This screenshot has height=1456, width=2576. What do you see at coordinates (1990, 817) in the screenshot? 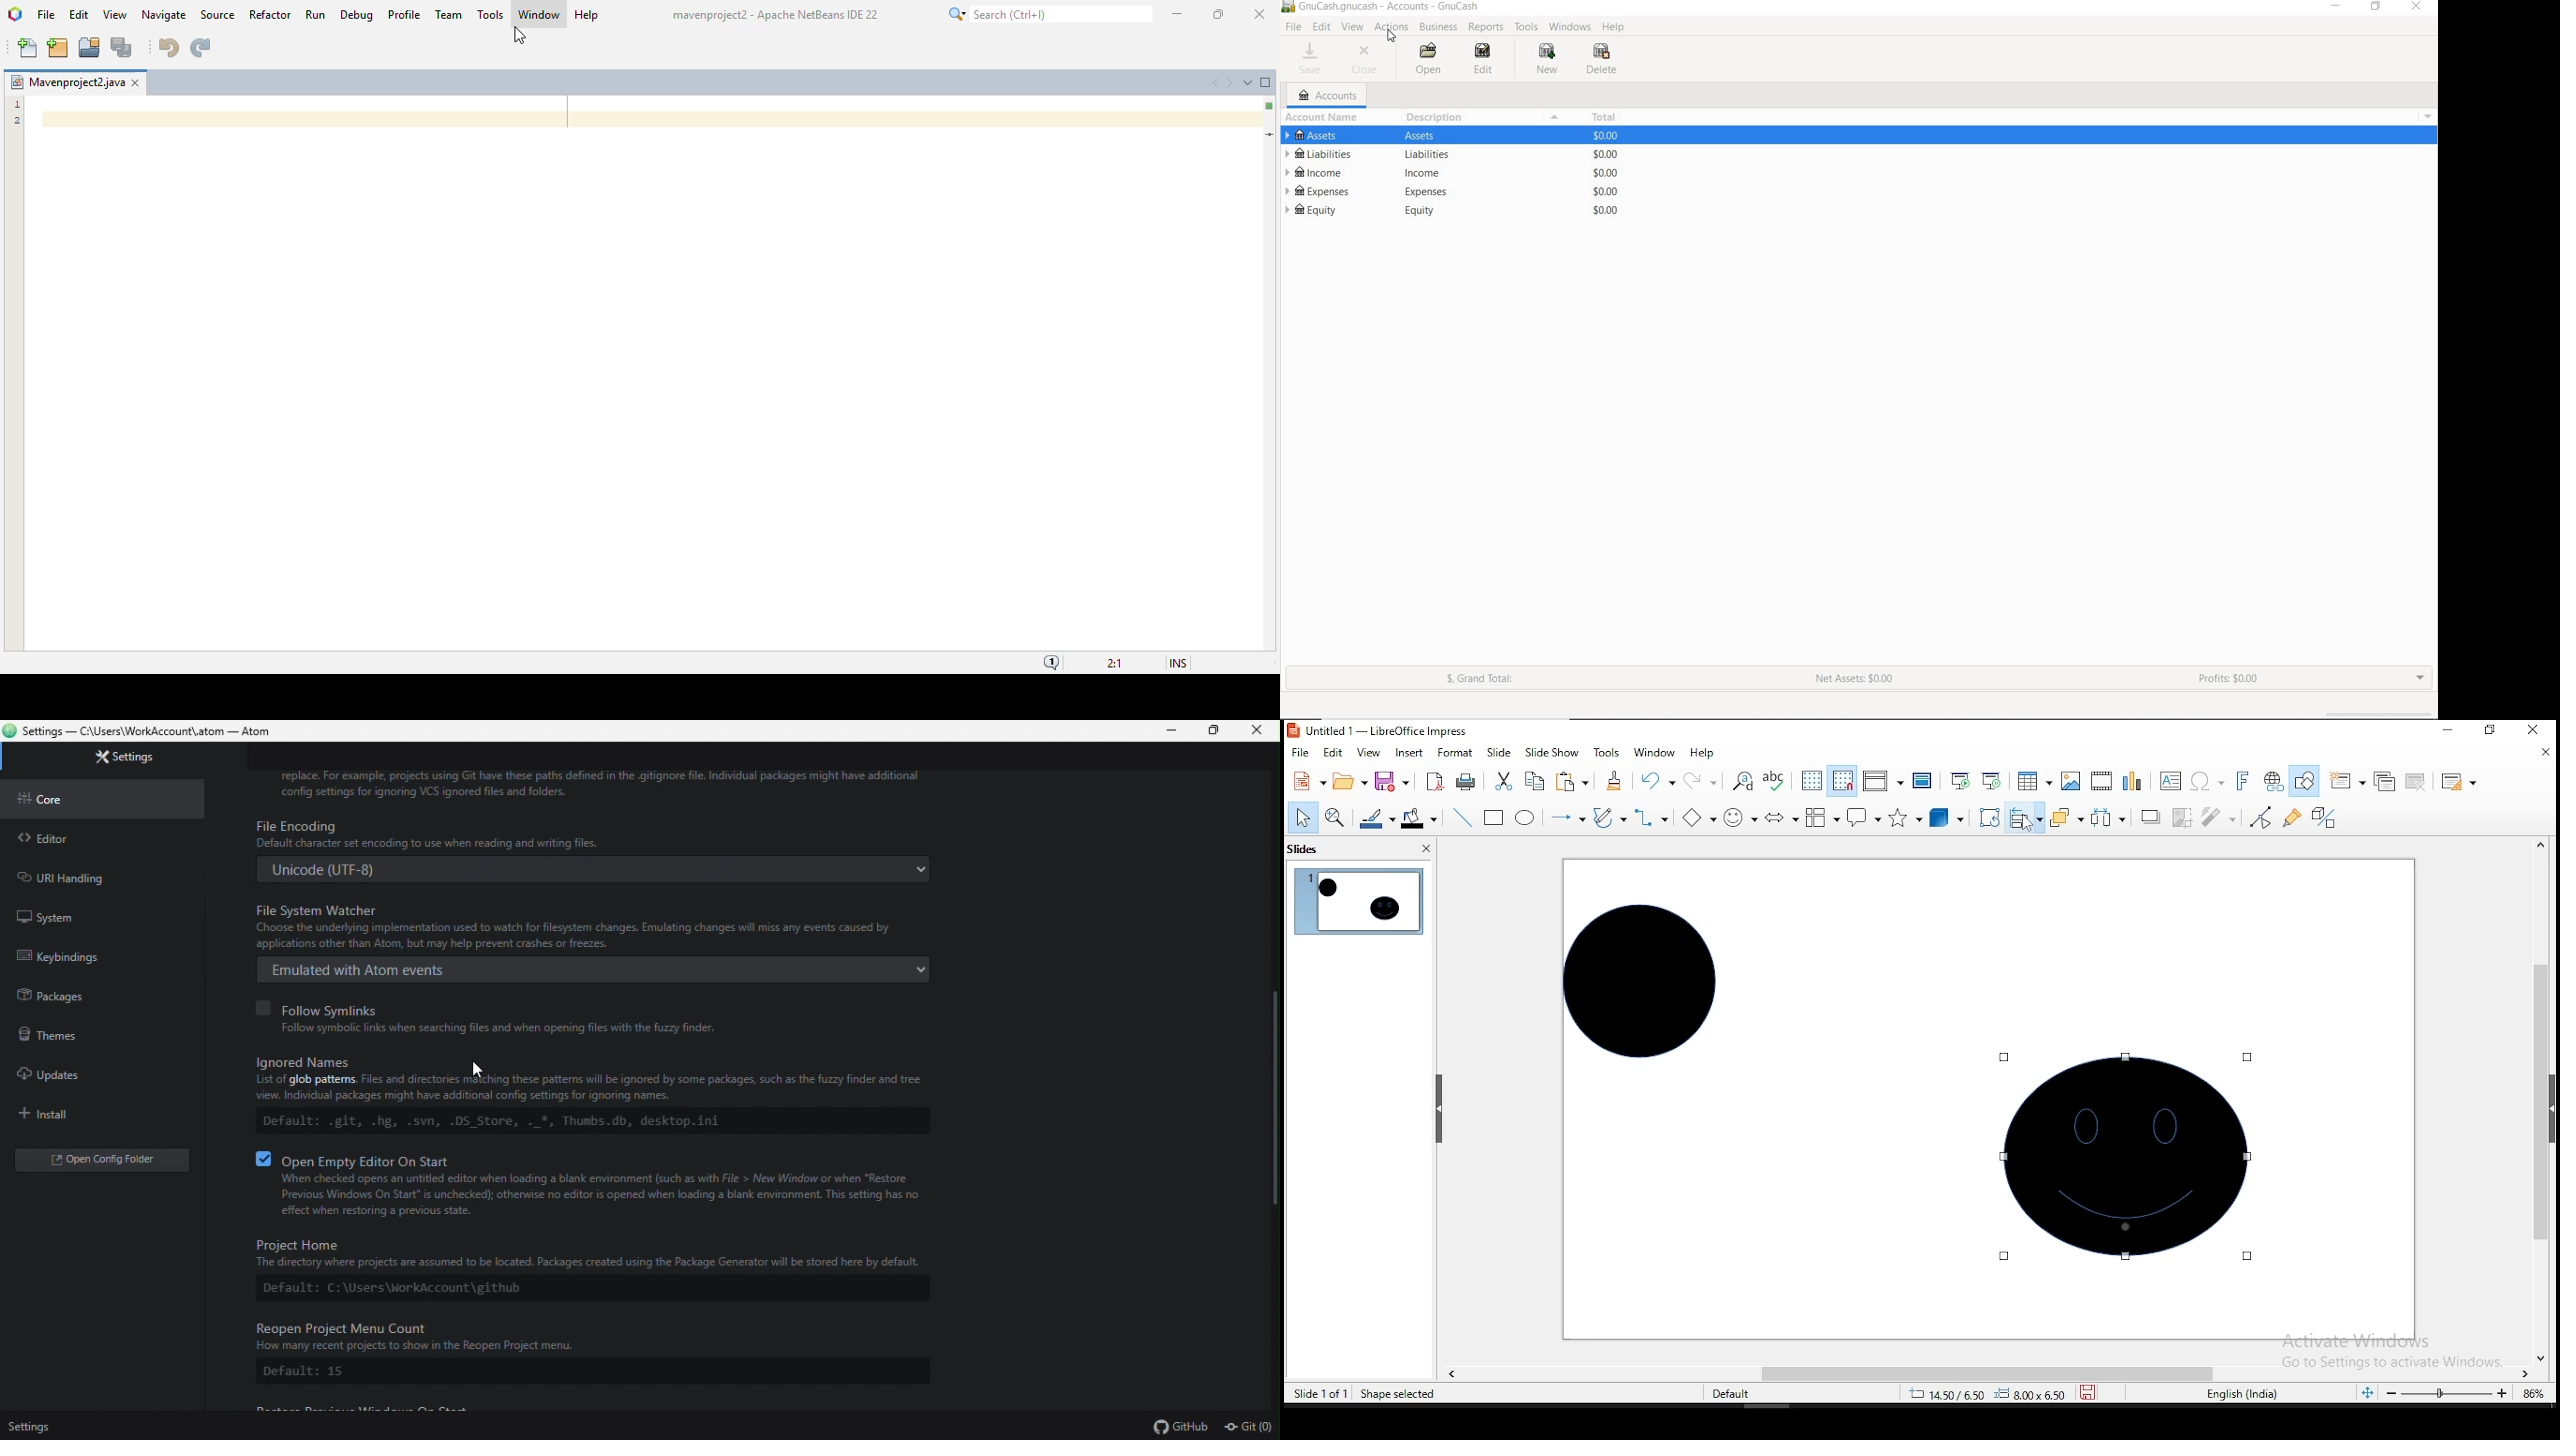
I see `rotate` at bounding box center [1990, 817].